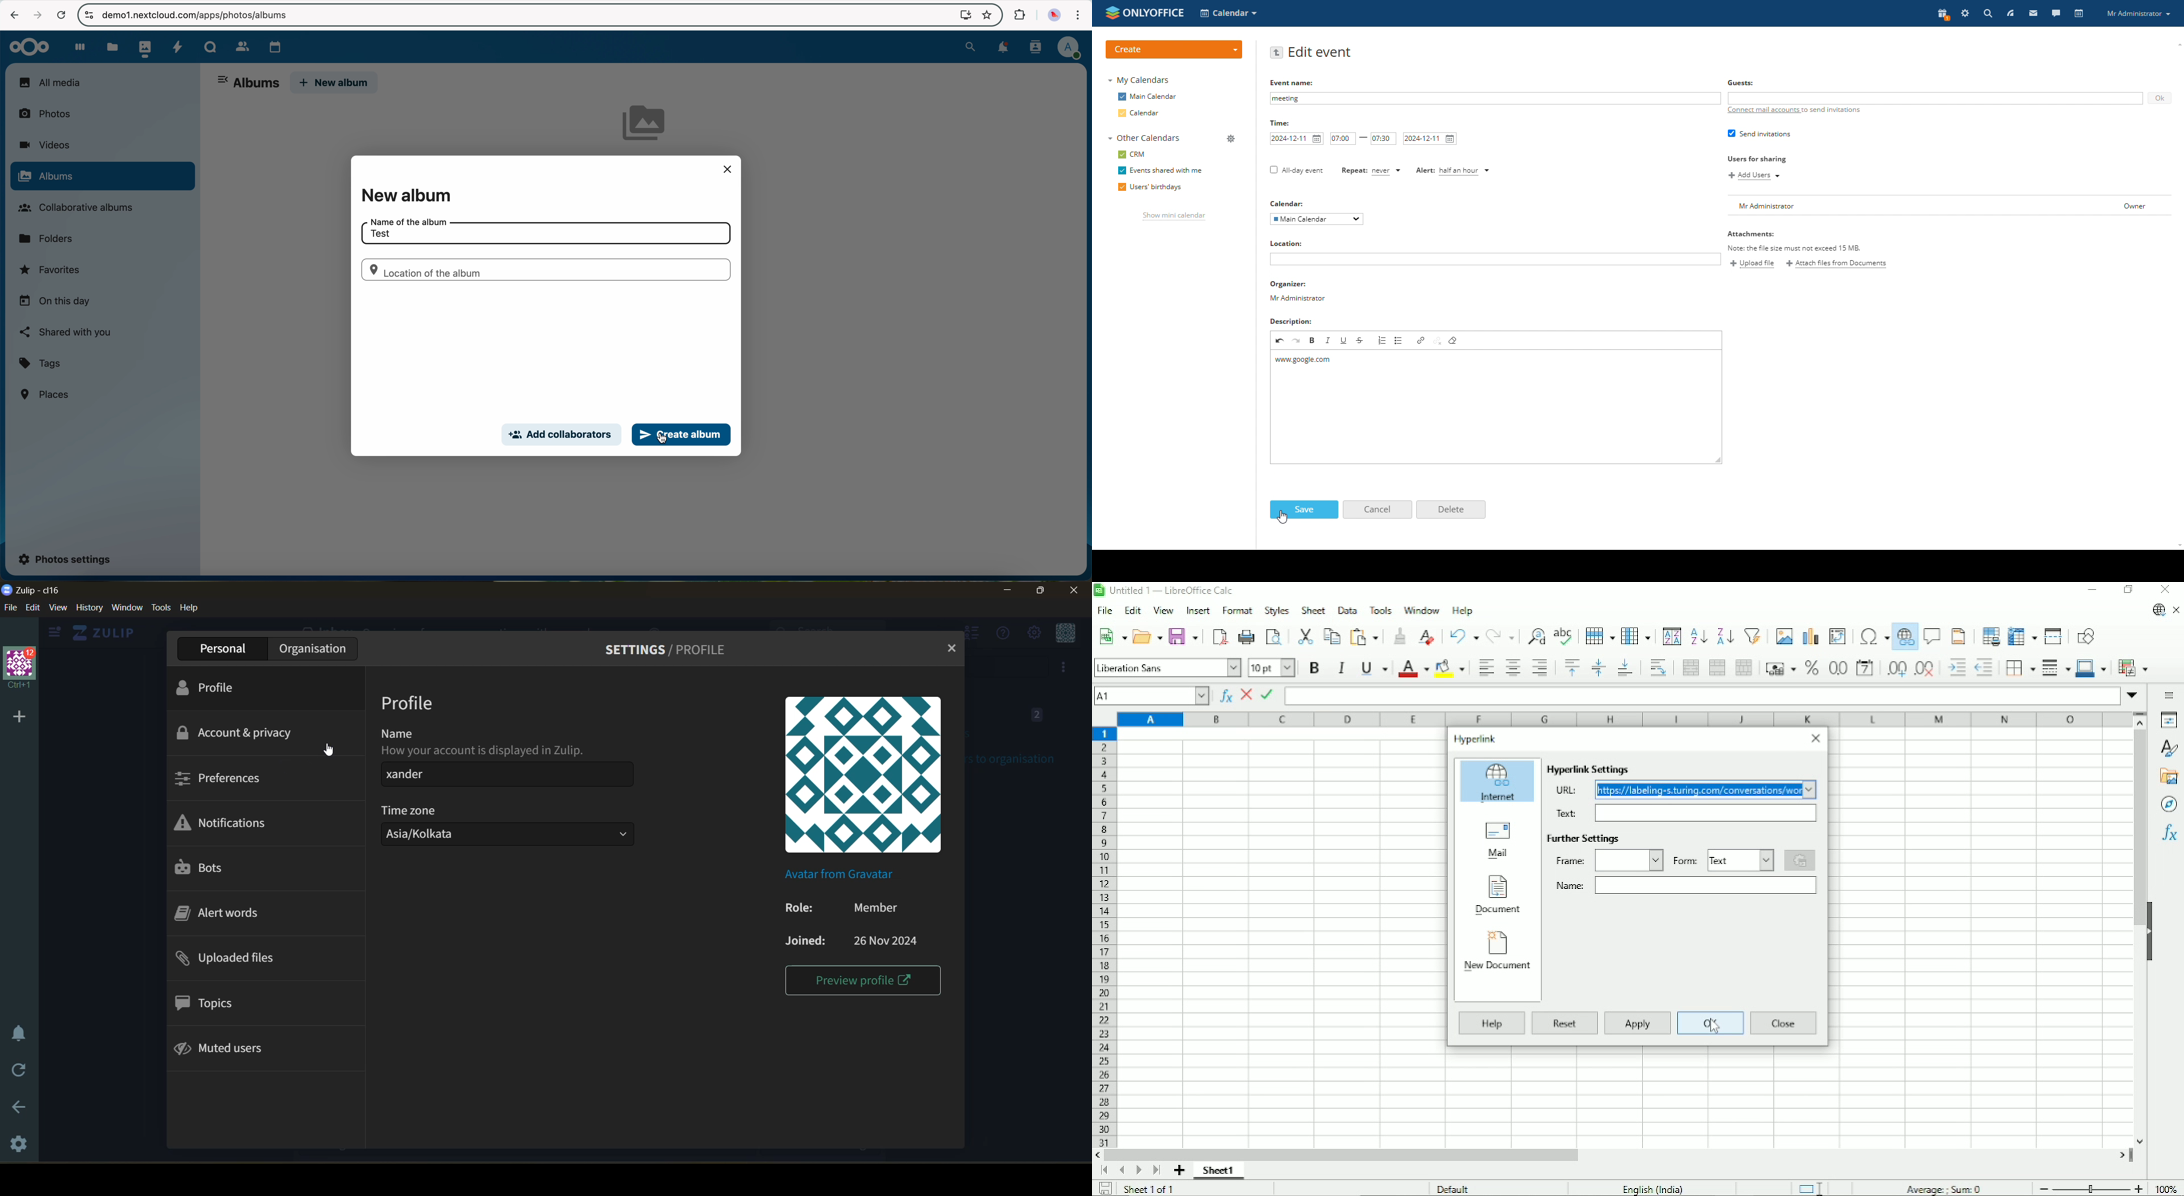  I want to click on customize and control Google Chrome, so click(1077, 17).